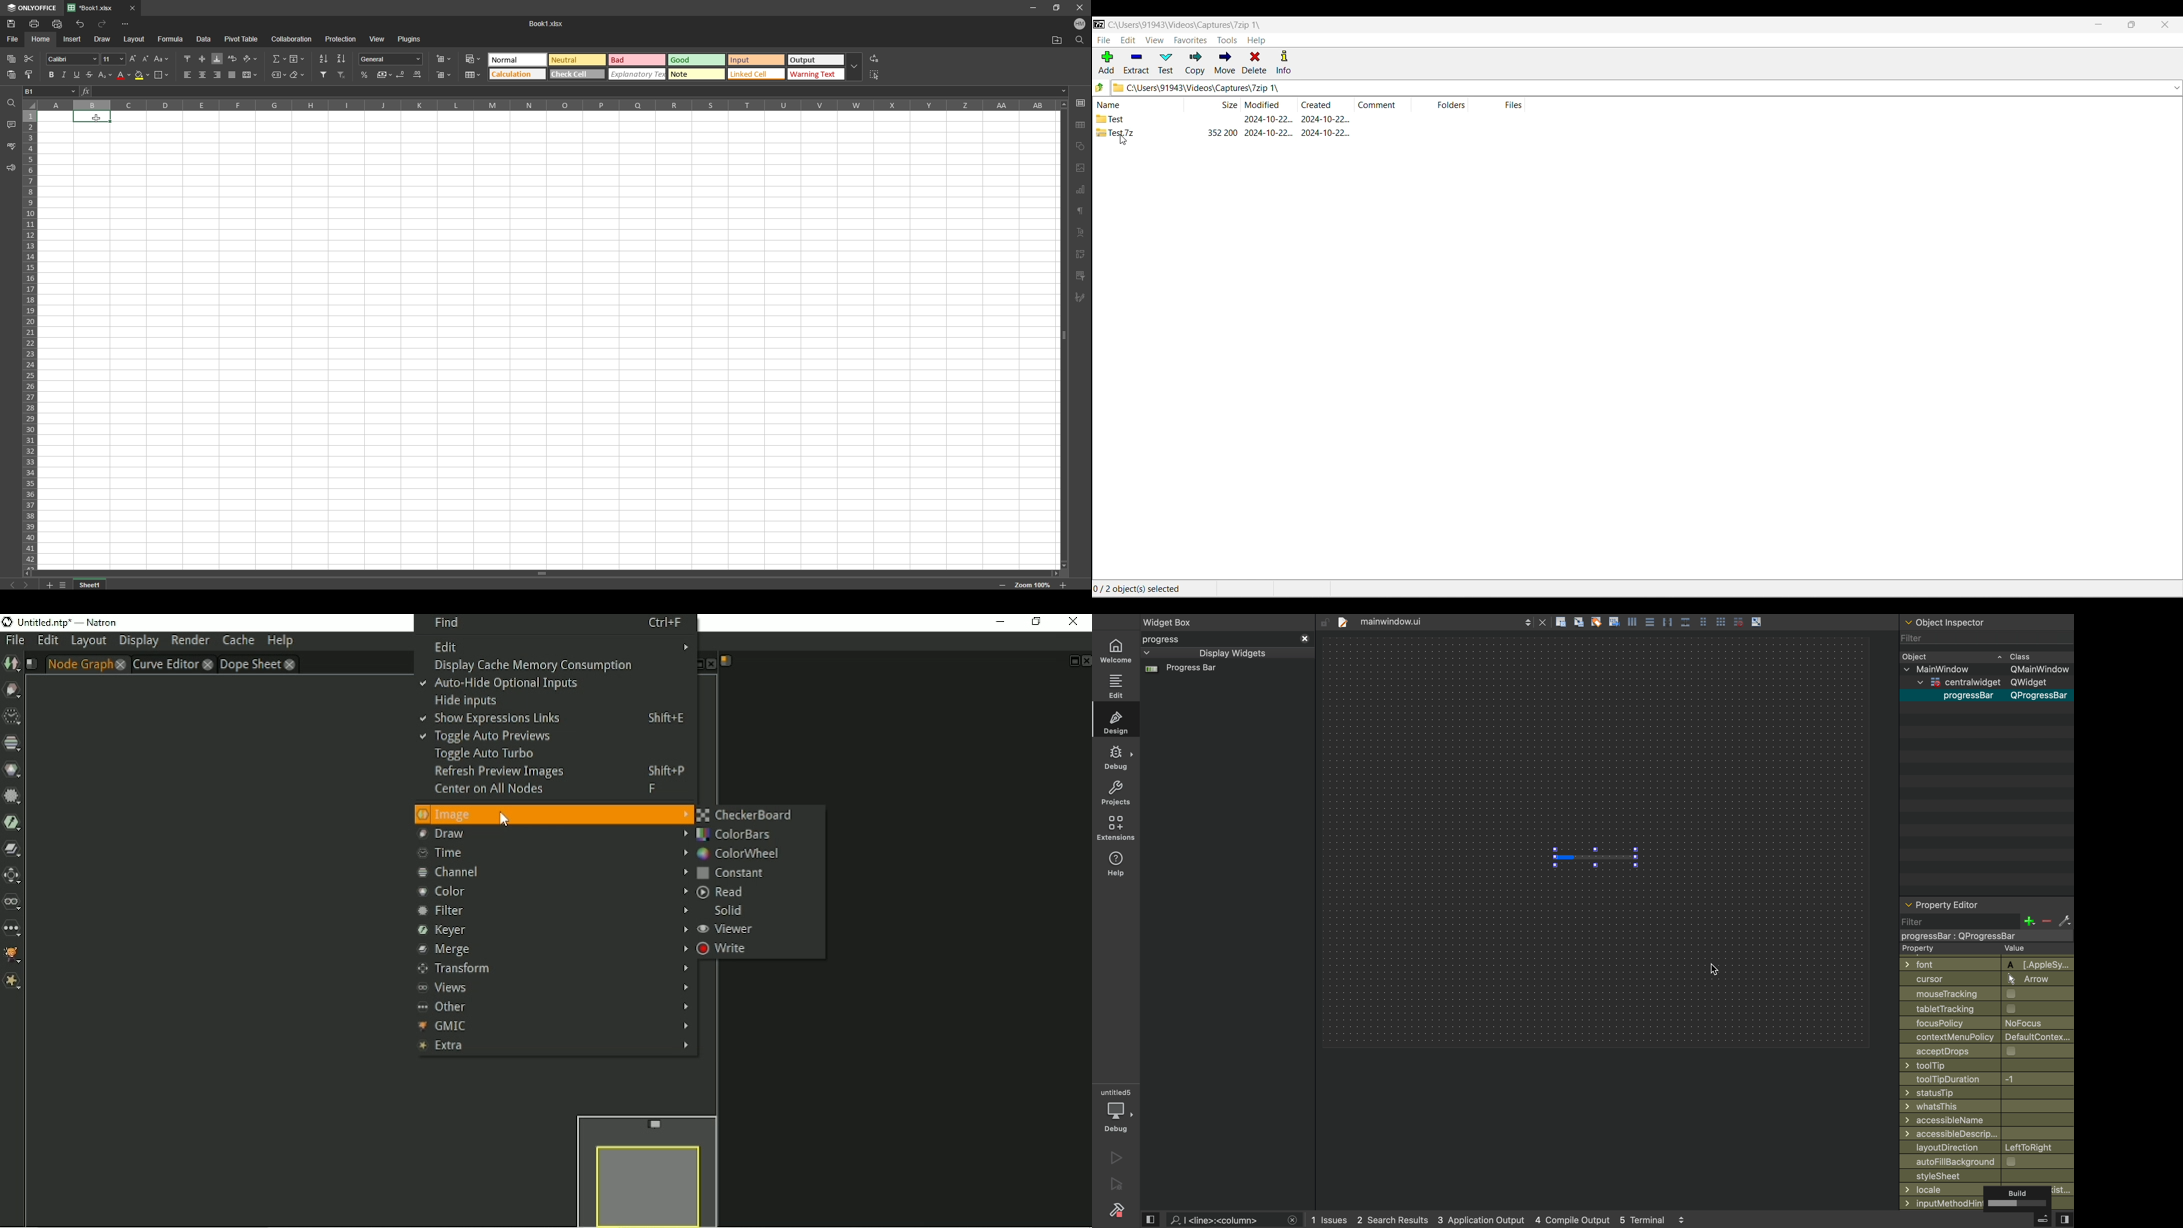 The height and width of the screenshot is (1232, 2184). I want to click on summation, so click(280, 59).